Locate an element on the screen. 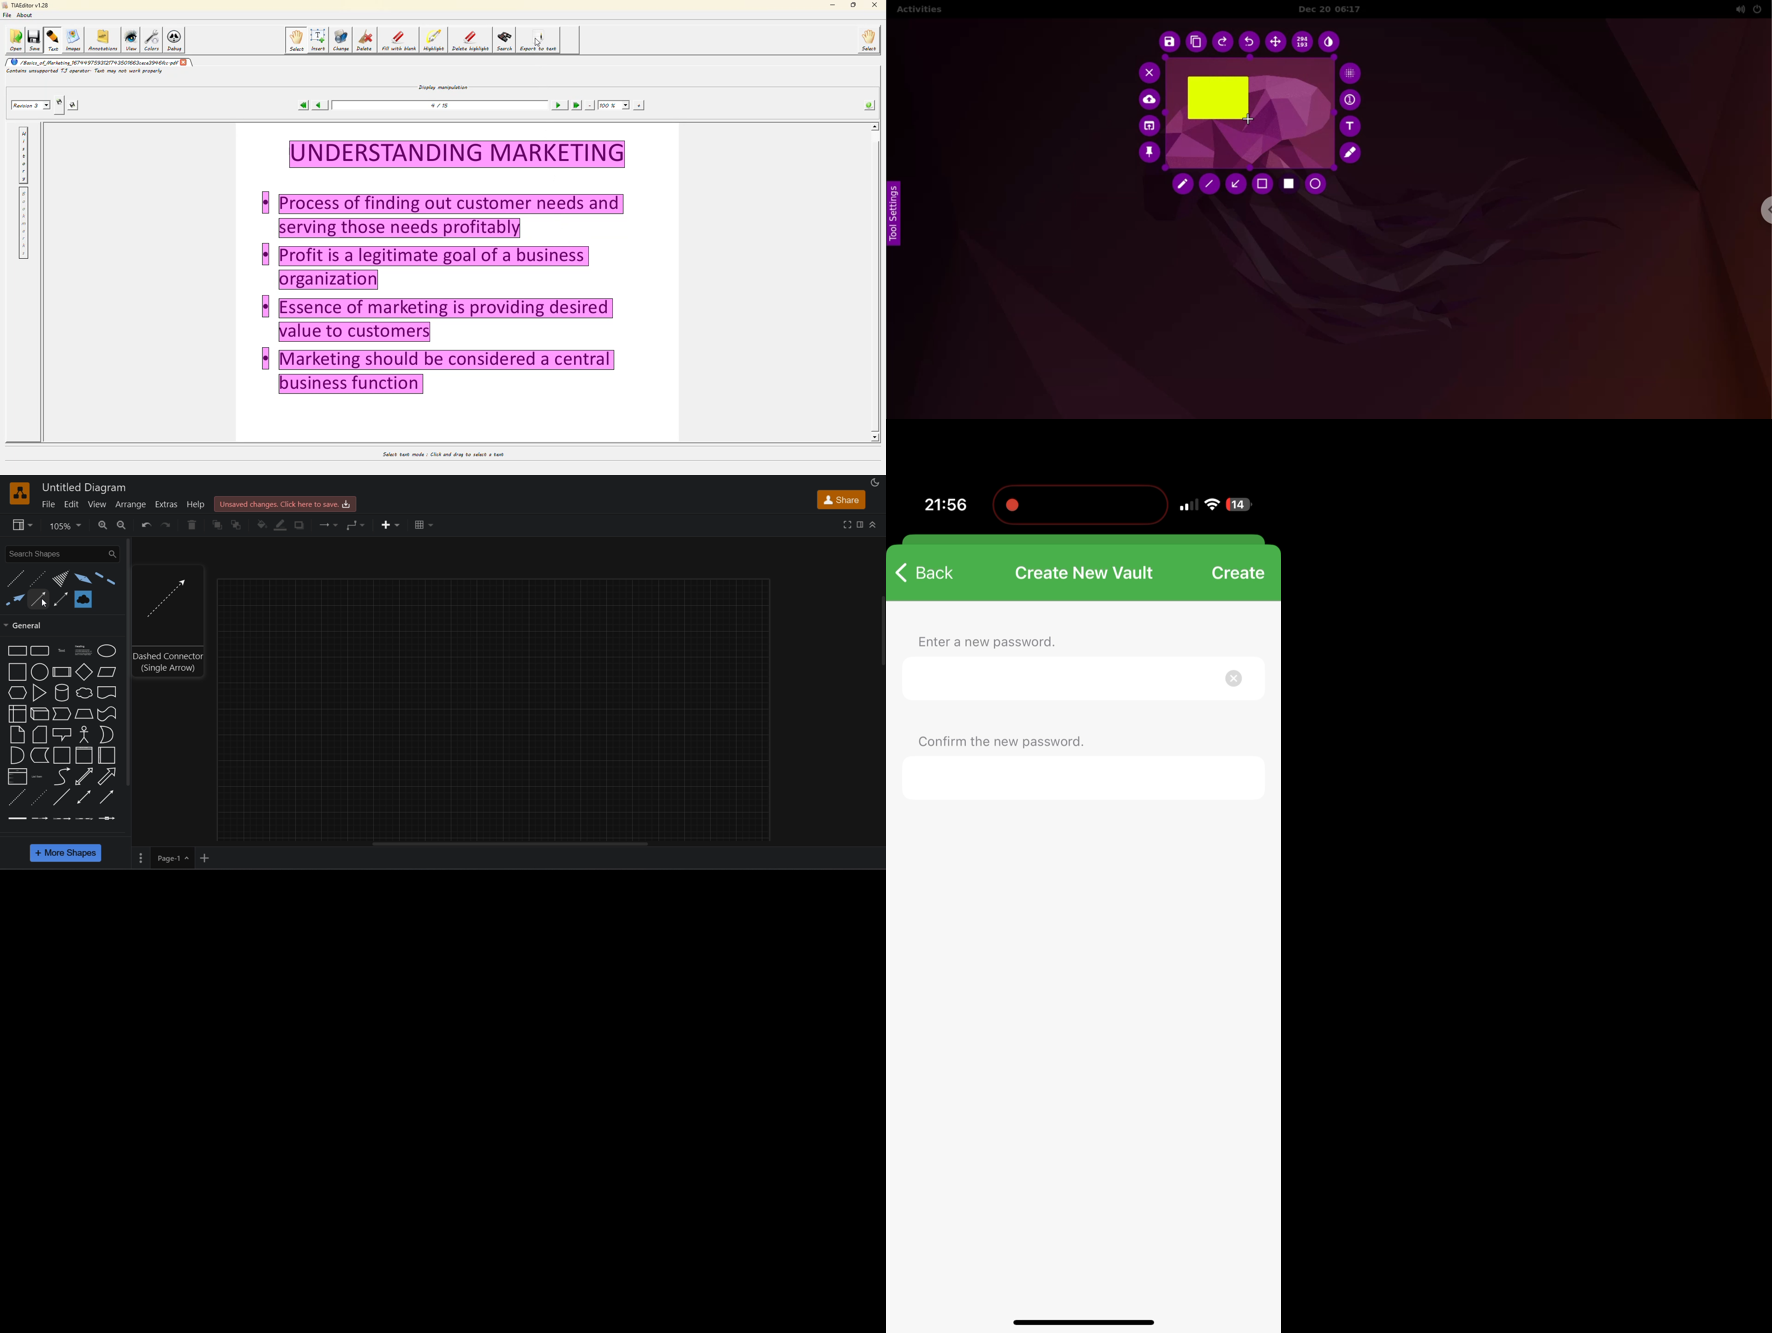 The image size is (1792, 1344). redo is located at coordinates (1223, 43).